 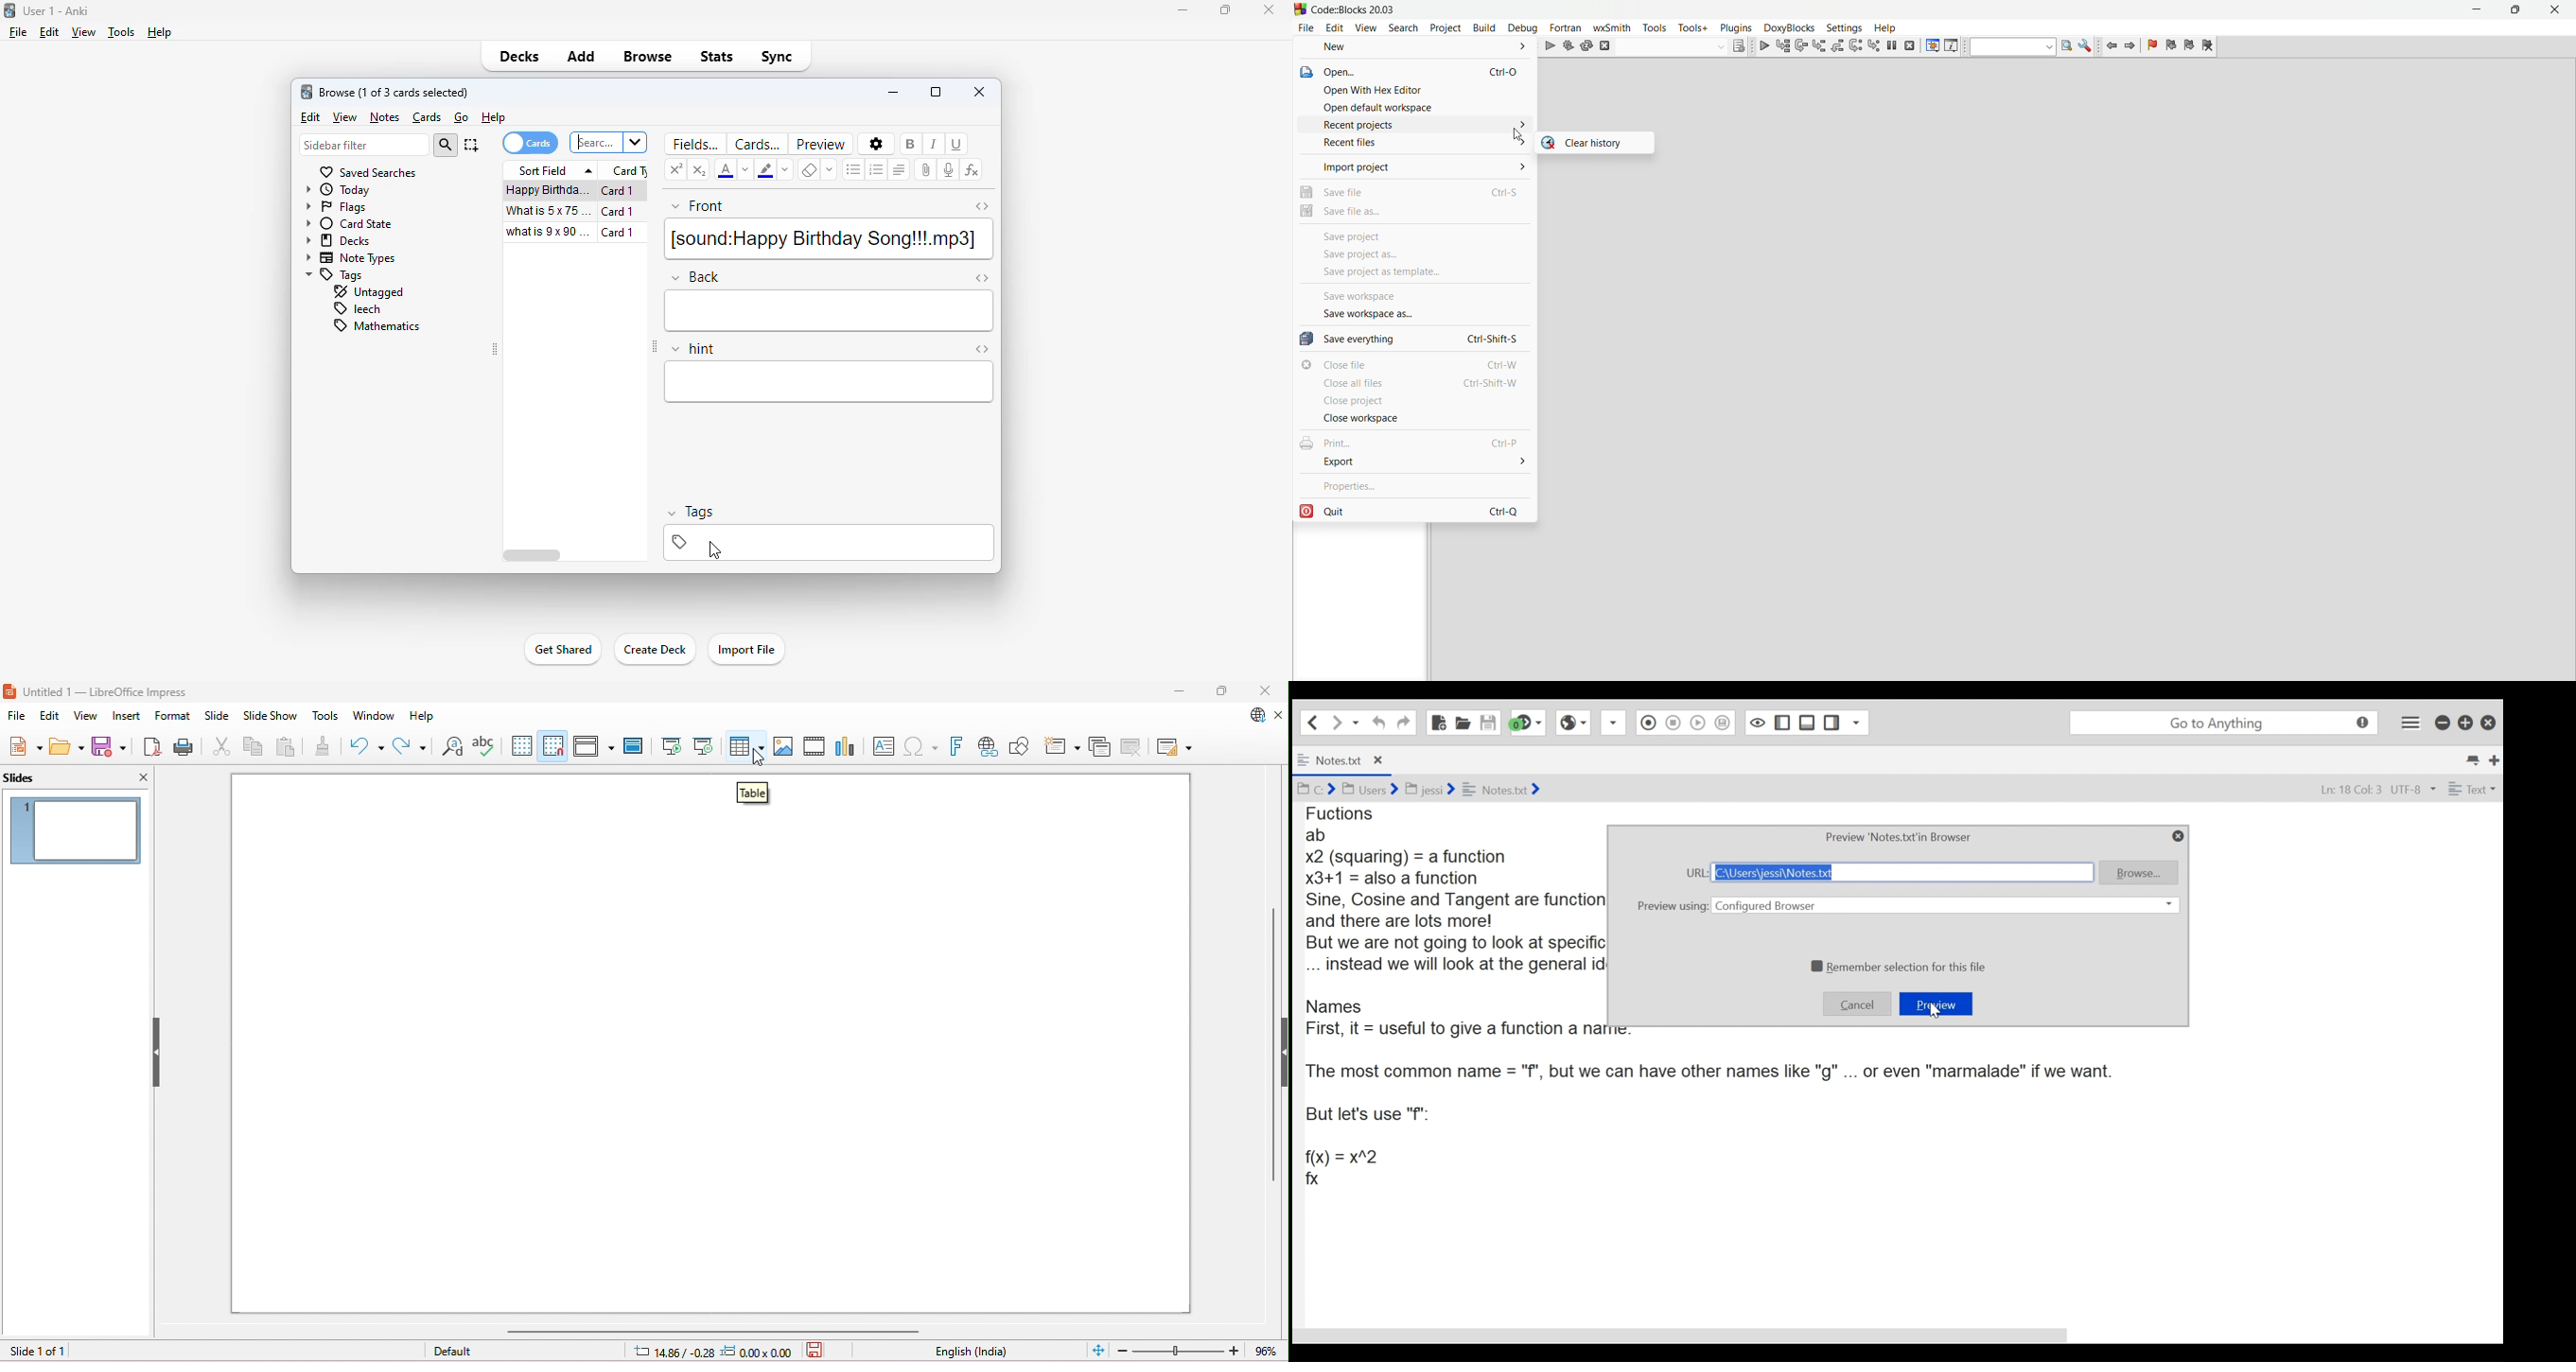 What do you see at coordinates (758, 759) in the screenshot?
I see `cursor` at bounding box center [758, 759].